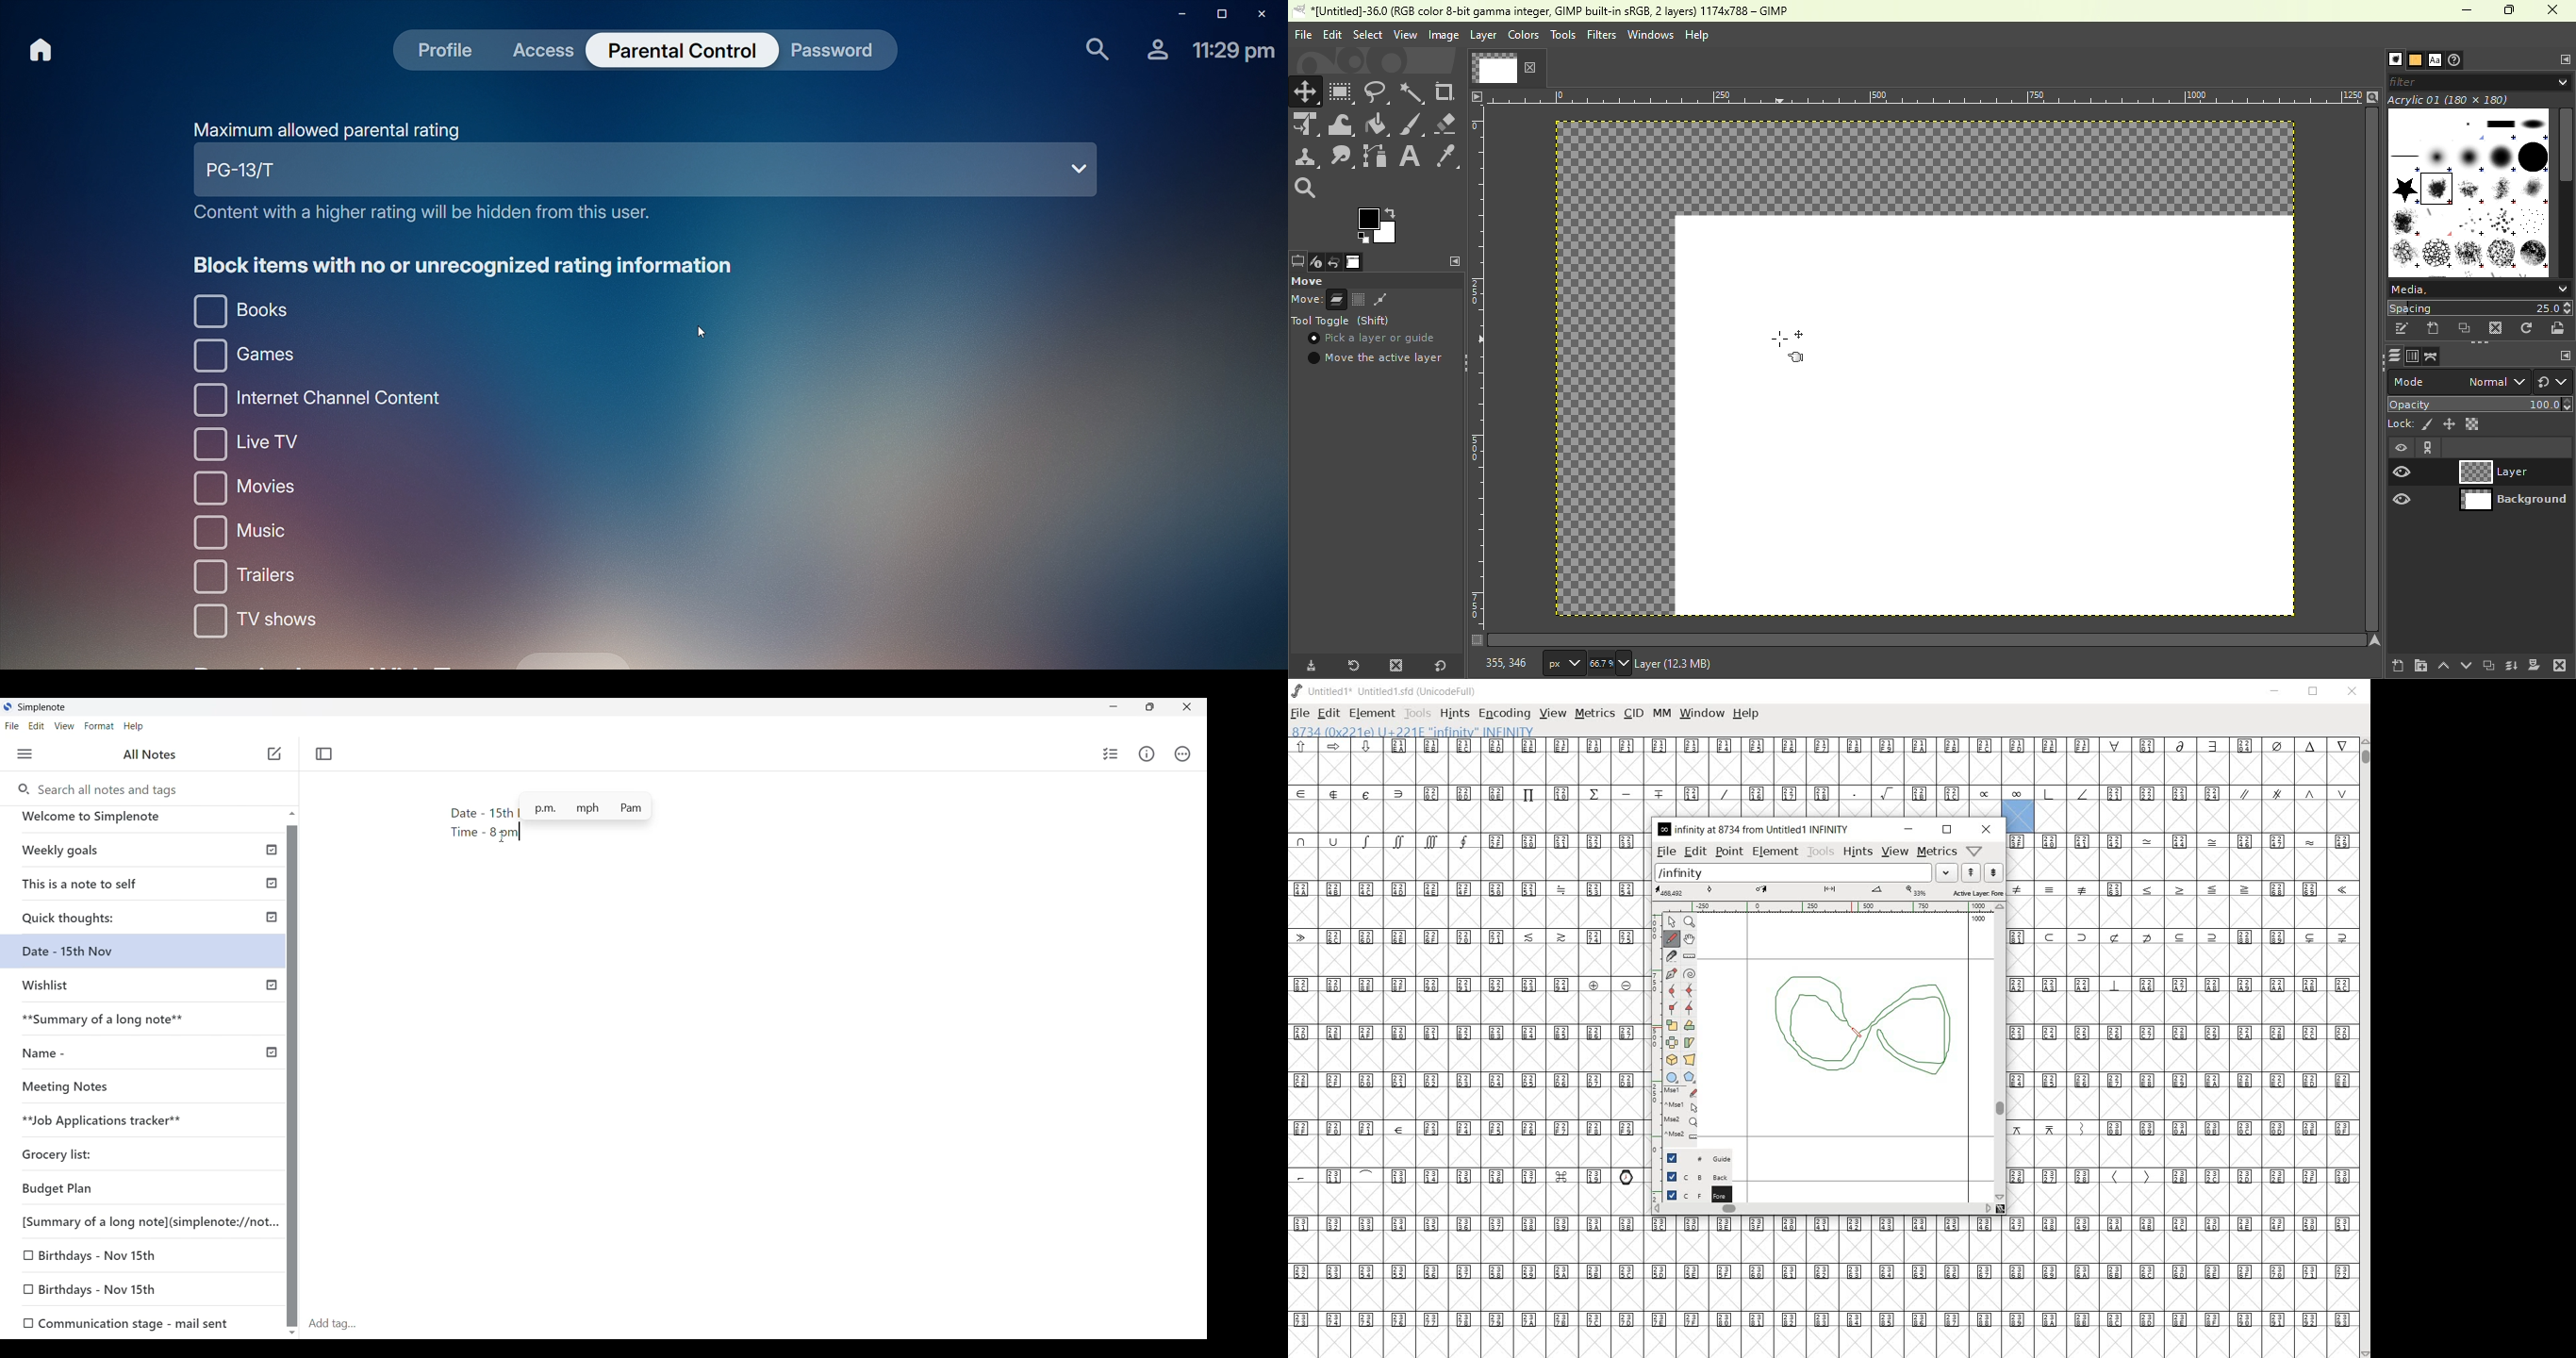  What do you see at coordinates (647, 173) in the screenshot?
I see `PG-13/T` at bounding box center [647, 173].